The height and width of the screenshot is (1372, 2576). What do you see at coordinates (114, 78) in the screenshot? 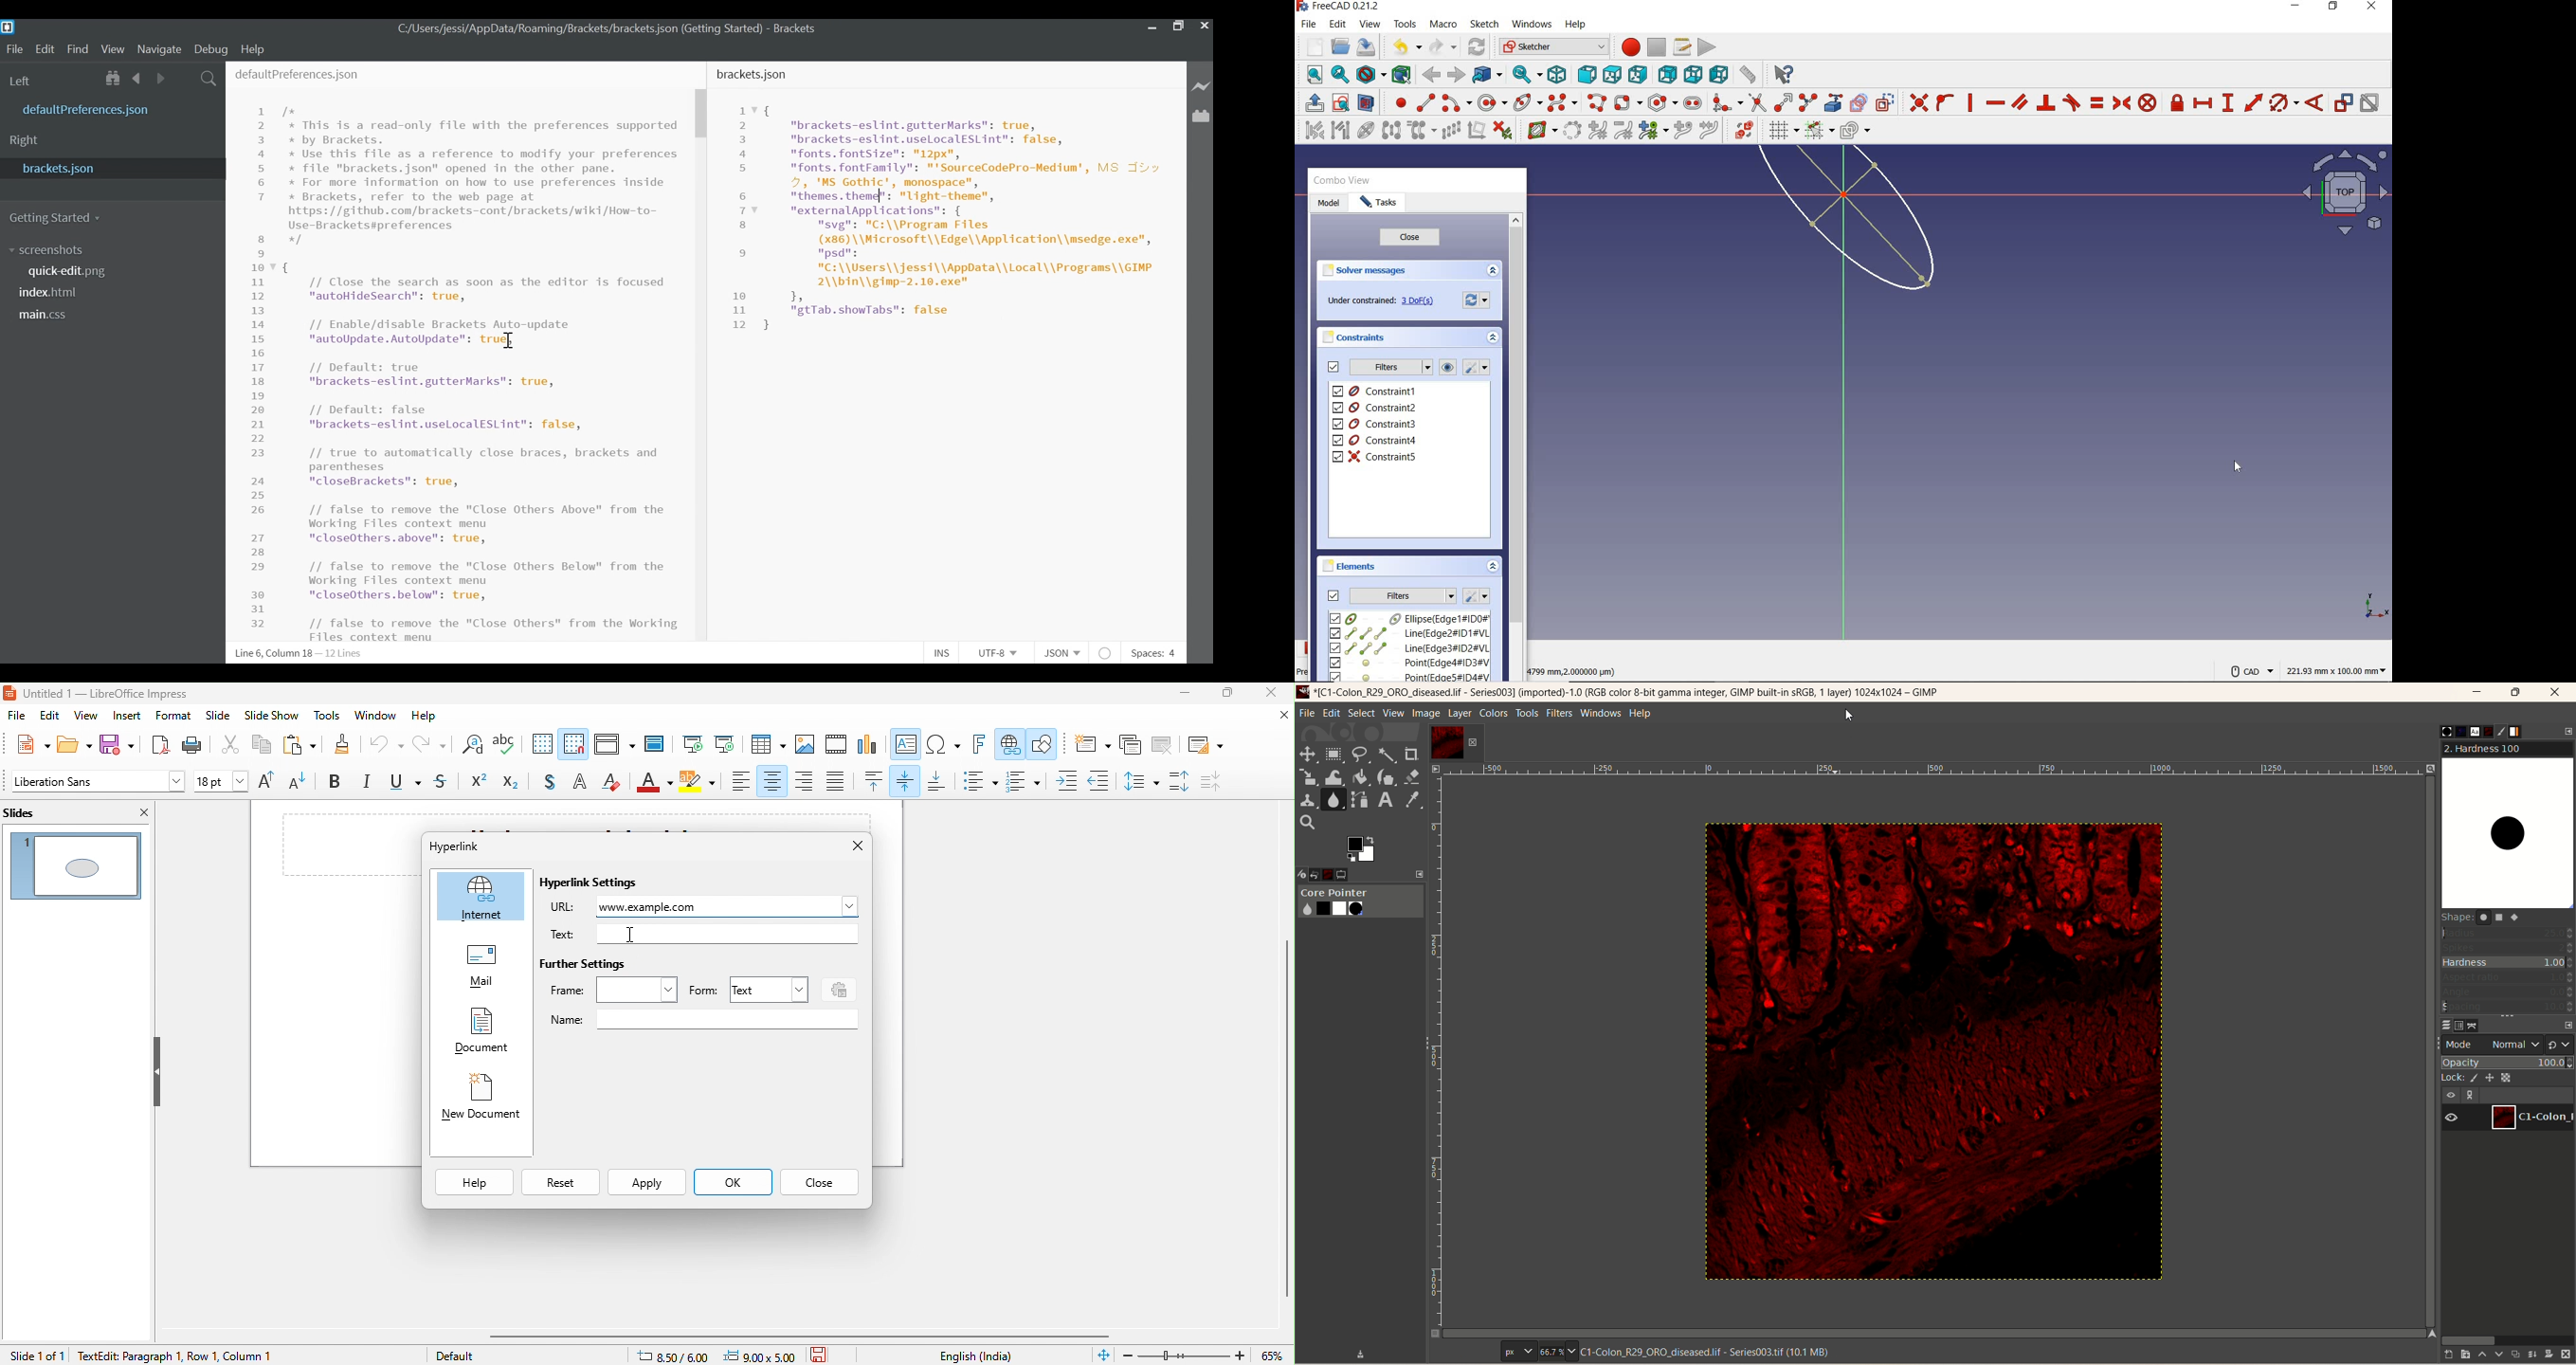
I see `Show Files in tree` at bounding box center [114, 78].